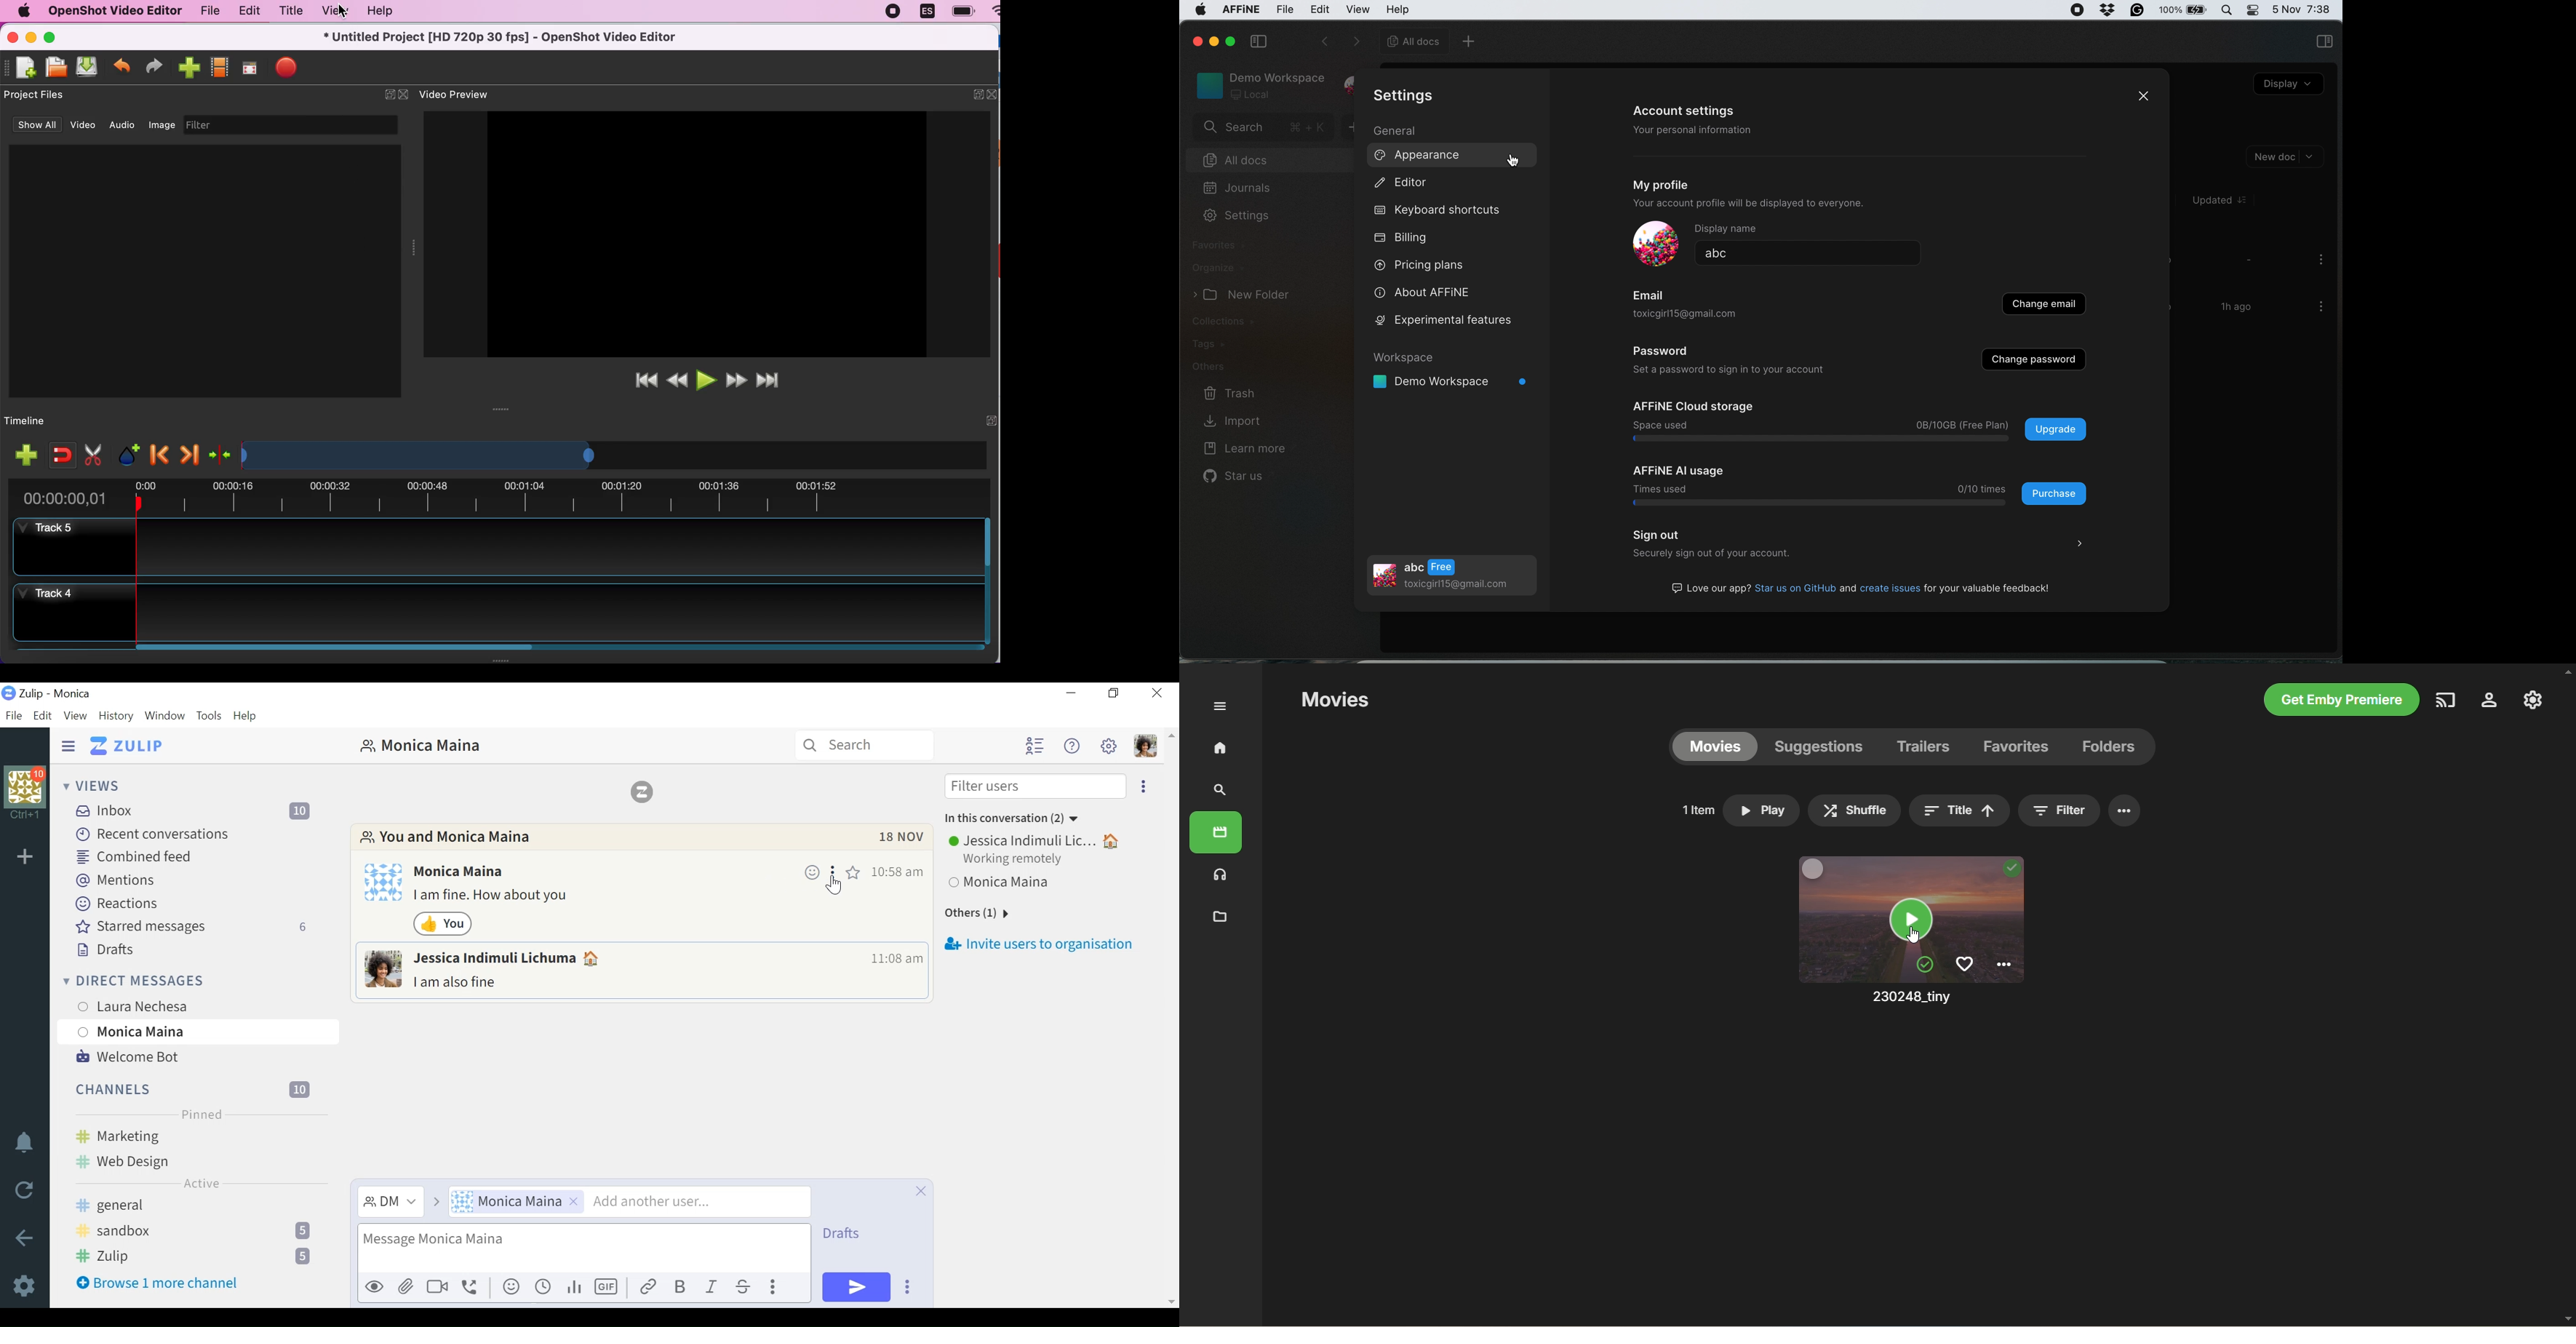  I want to click on Monica Maina, so click(519, 1202).